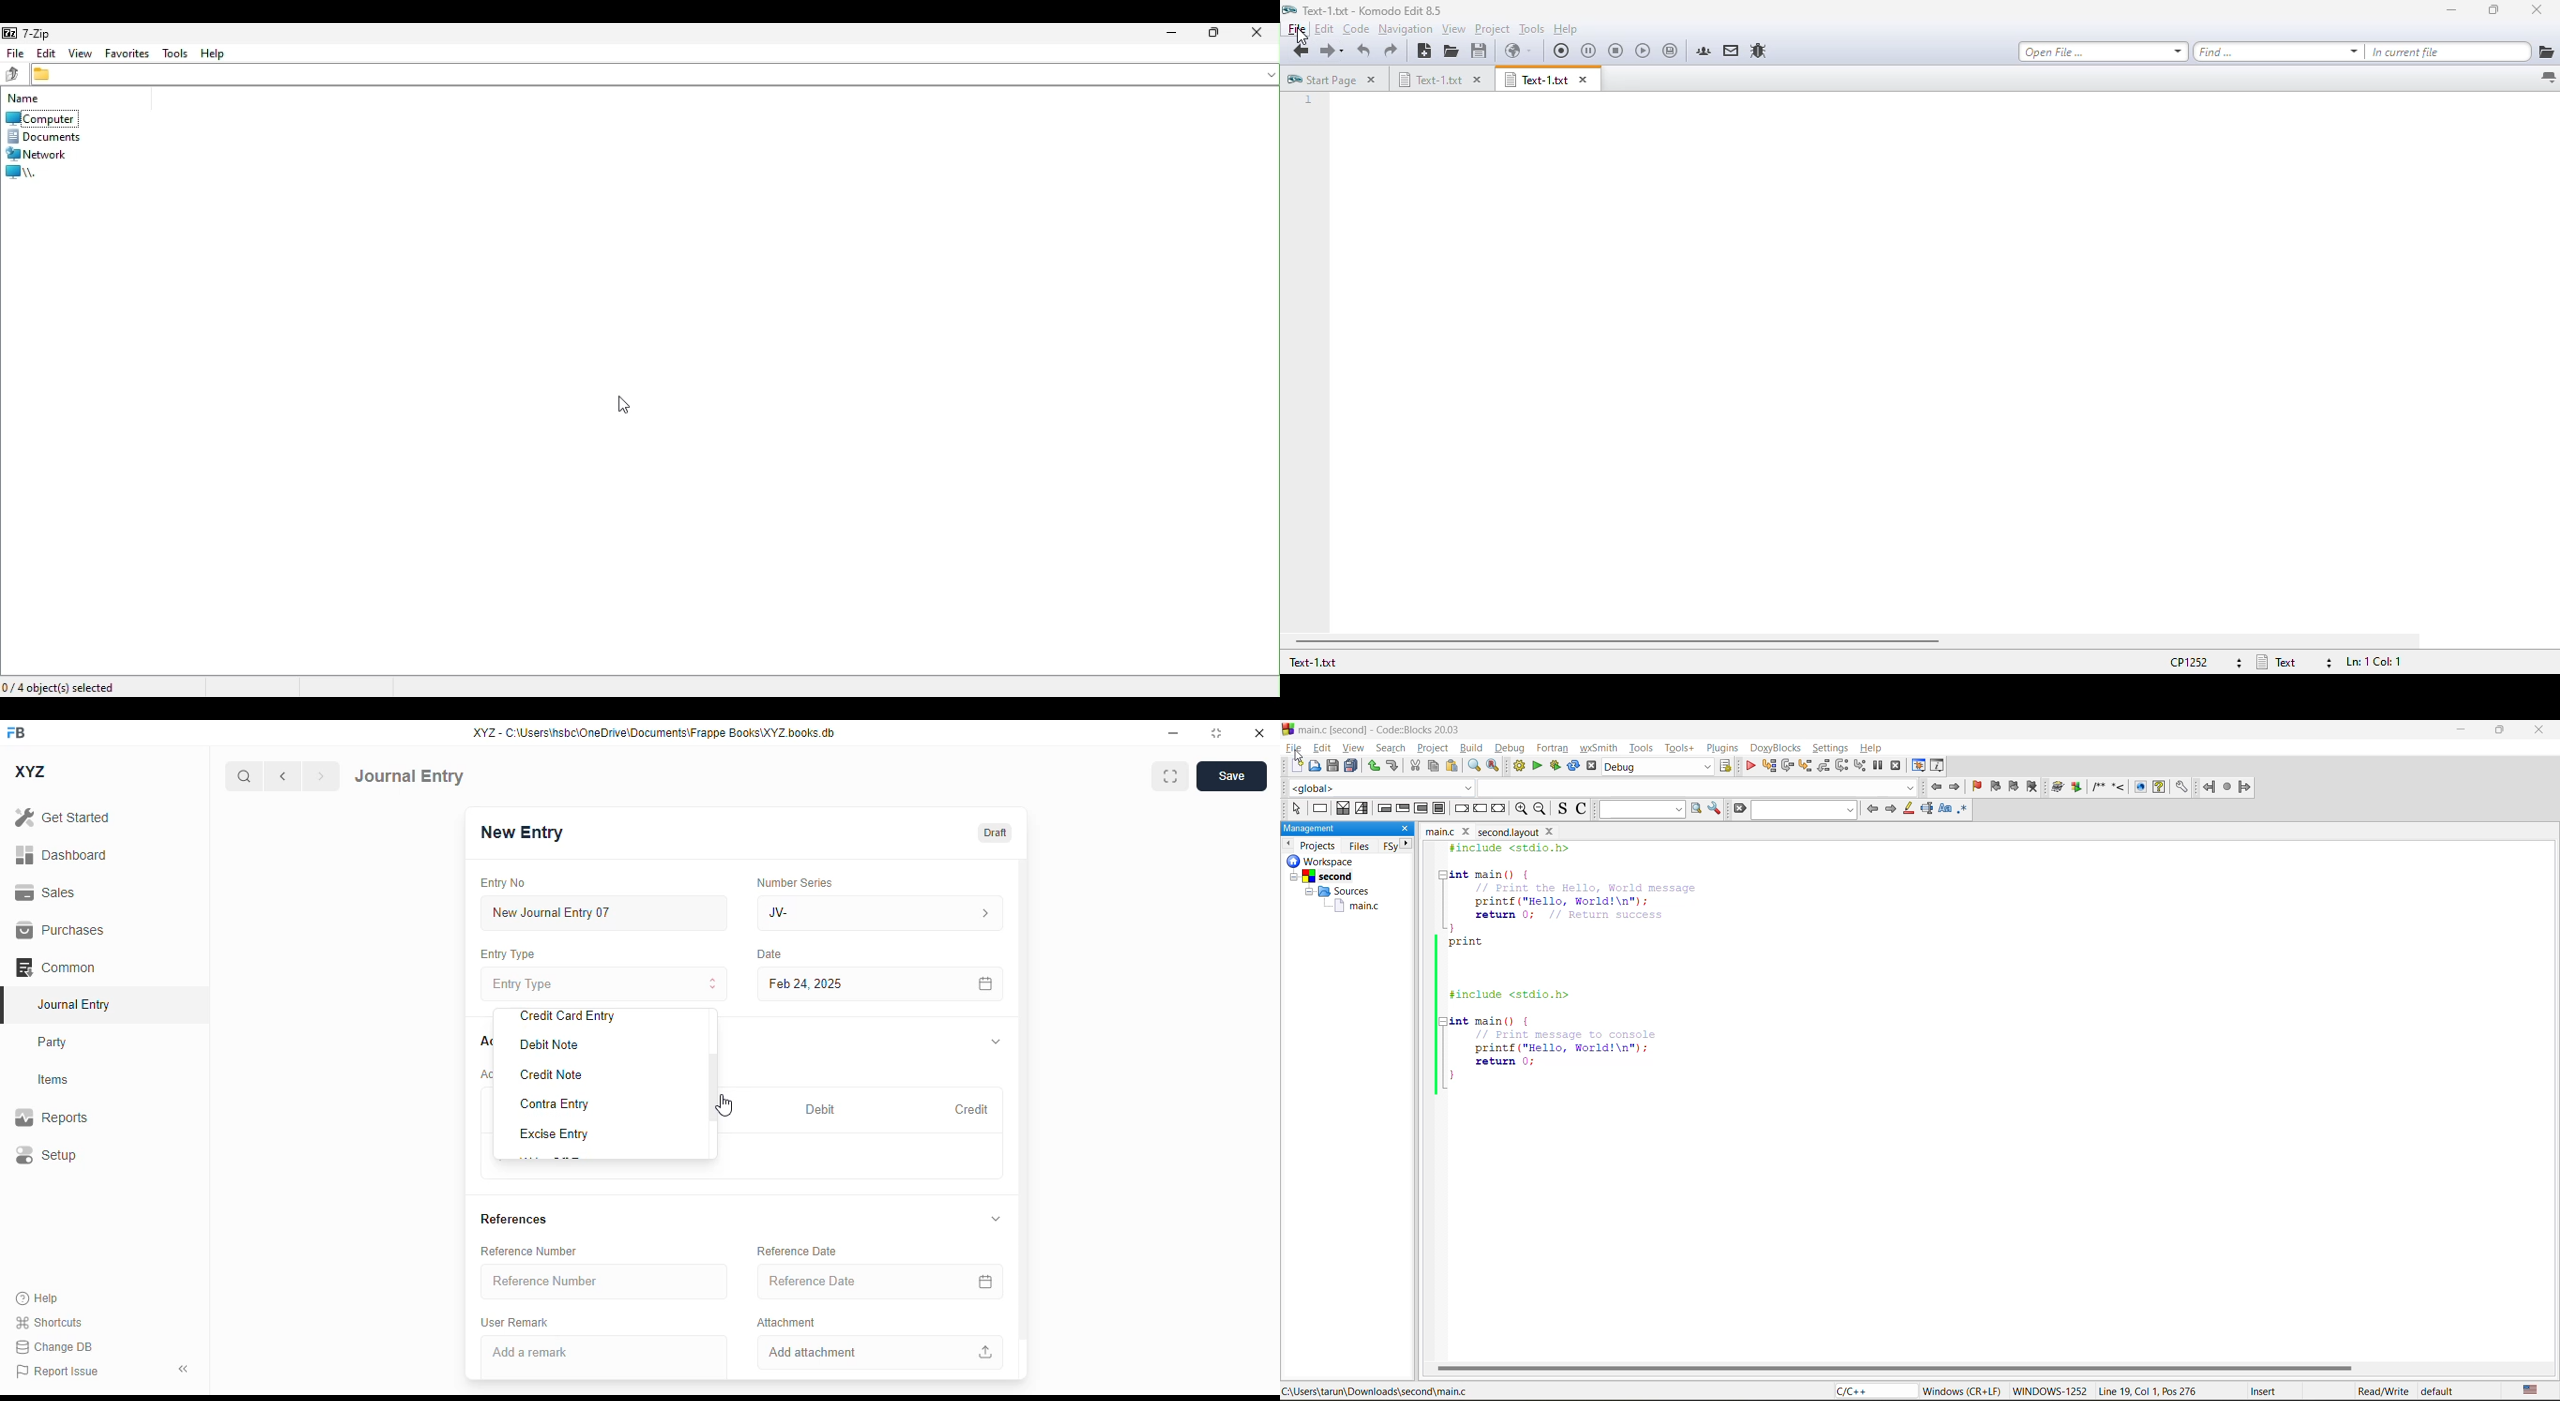  What do you see at coordinates (1308, 101) in the screenshot?
I see `line numbers` at bounding box center [1308, 101].